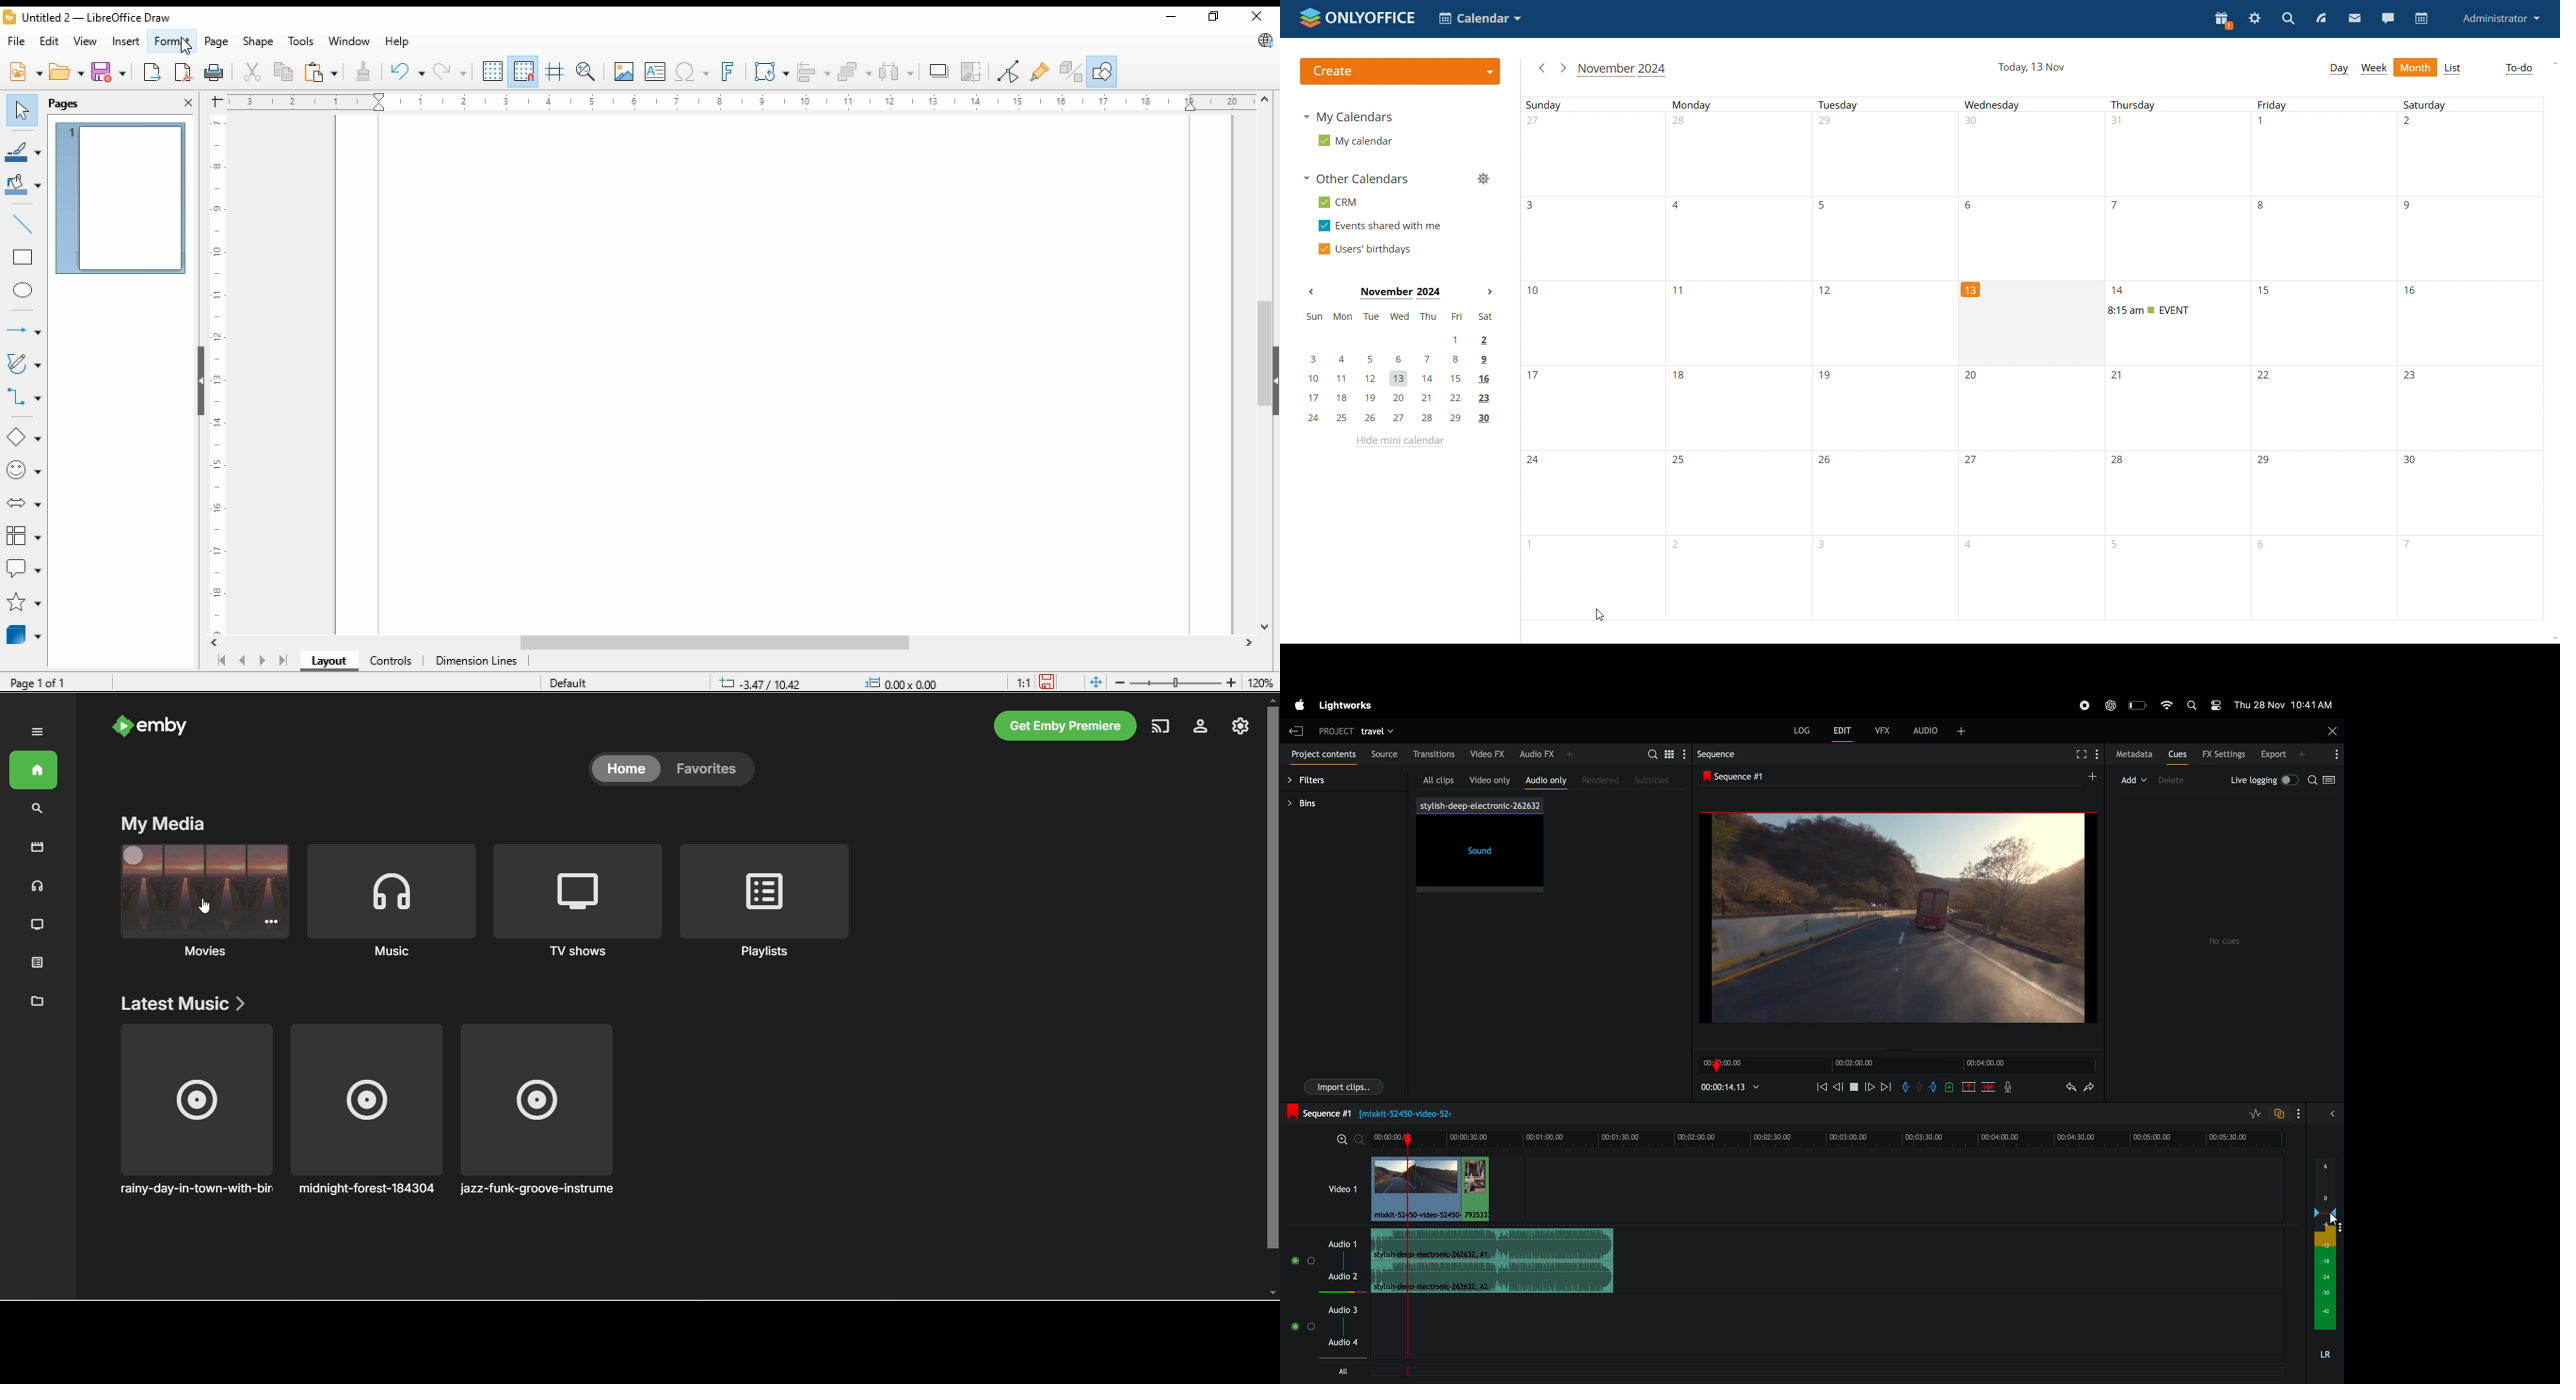 The image size is (2576, 1400). I want to click on layout, so click(330, 661).